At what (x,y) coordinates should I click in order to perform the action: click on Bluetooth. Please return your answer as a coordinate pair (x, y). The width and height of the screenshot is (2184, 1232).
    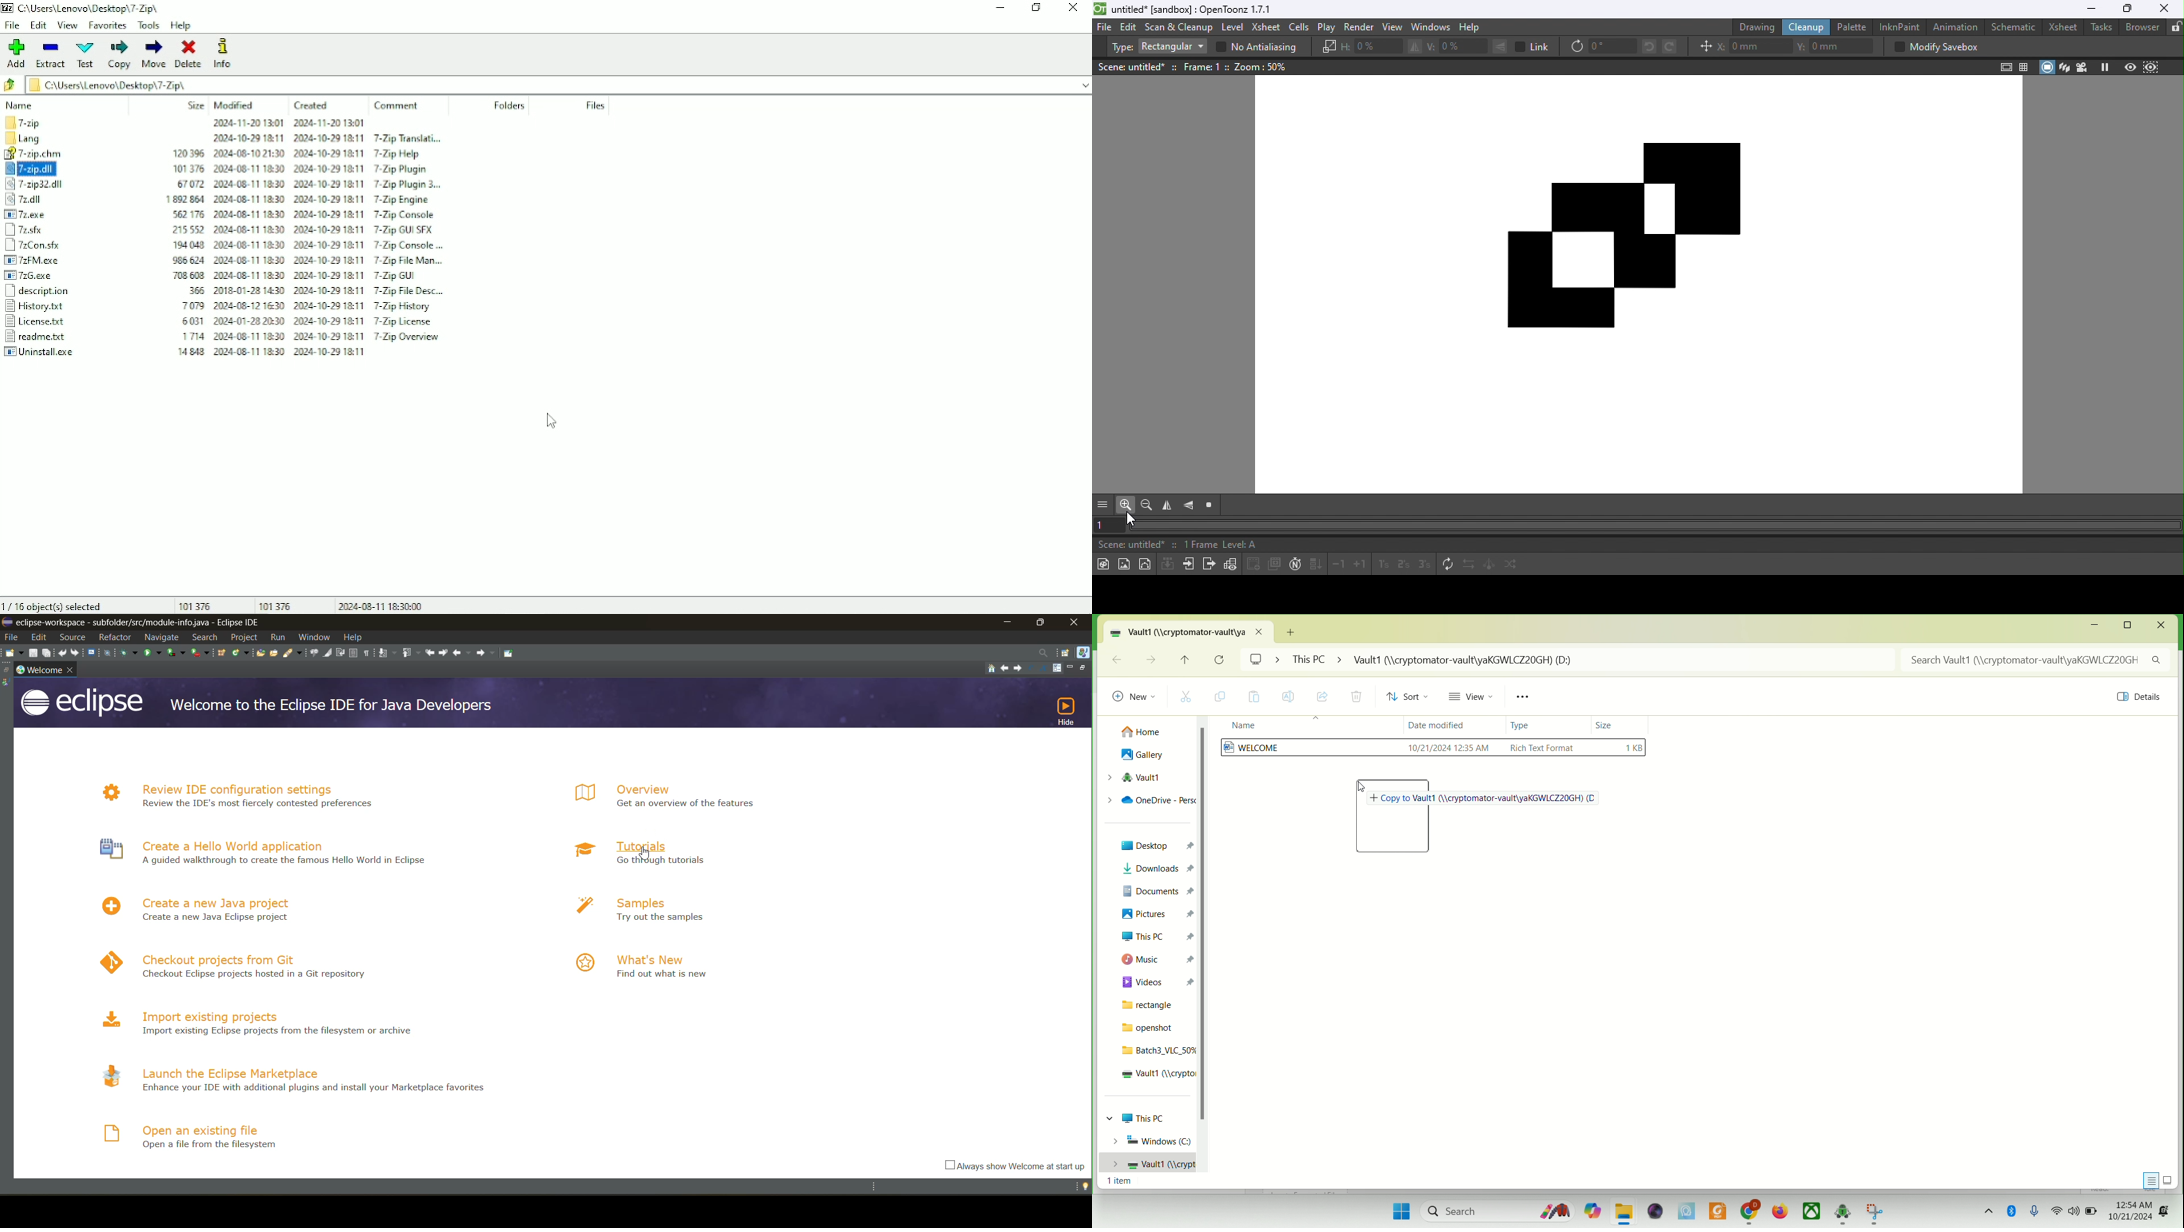
    Looking at the image, I should click on (2014, 1211).